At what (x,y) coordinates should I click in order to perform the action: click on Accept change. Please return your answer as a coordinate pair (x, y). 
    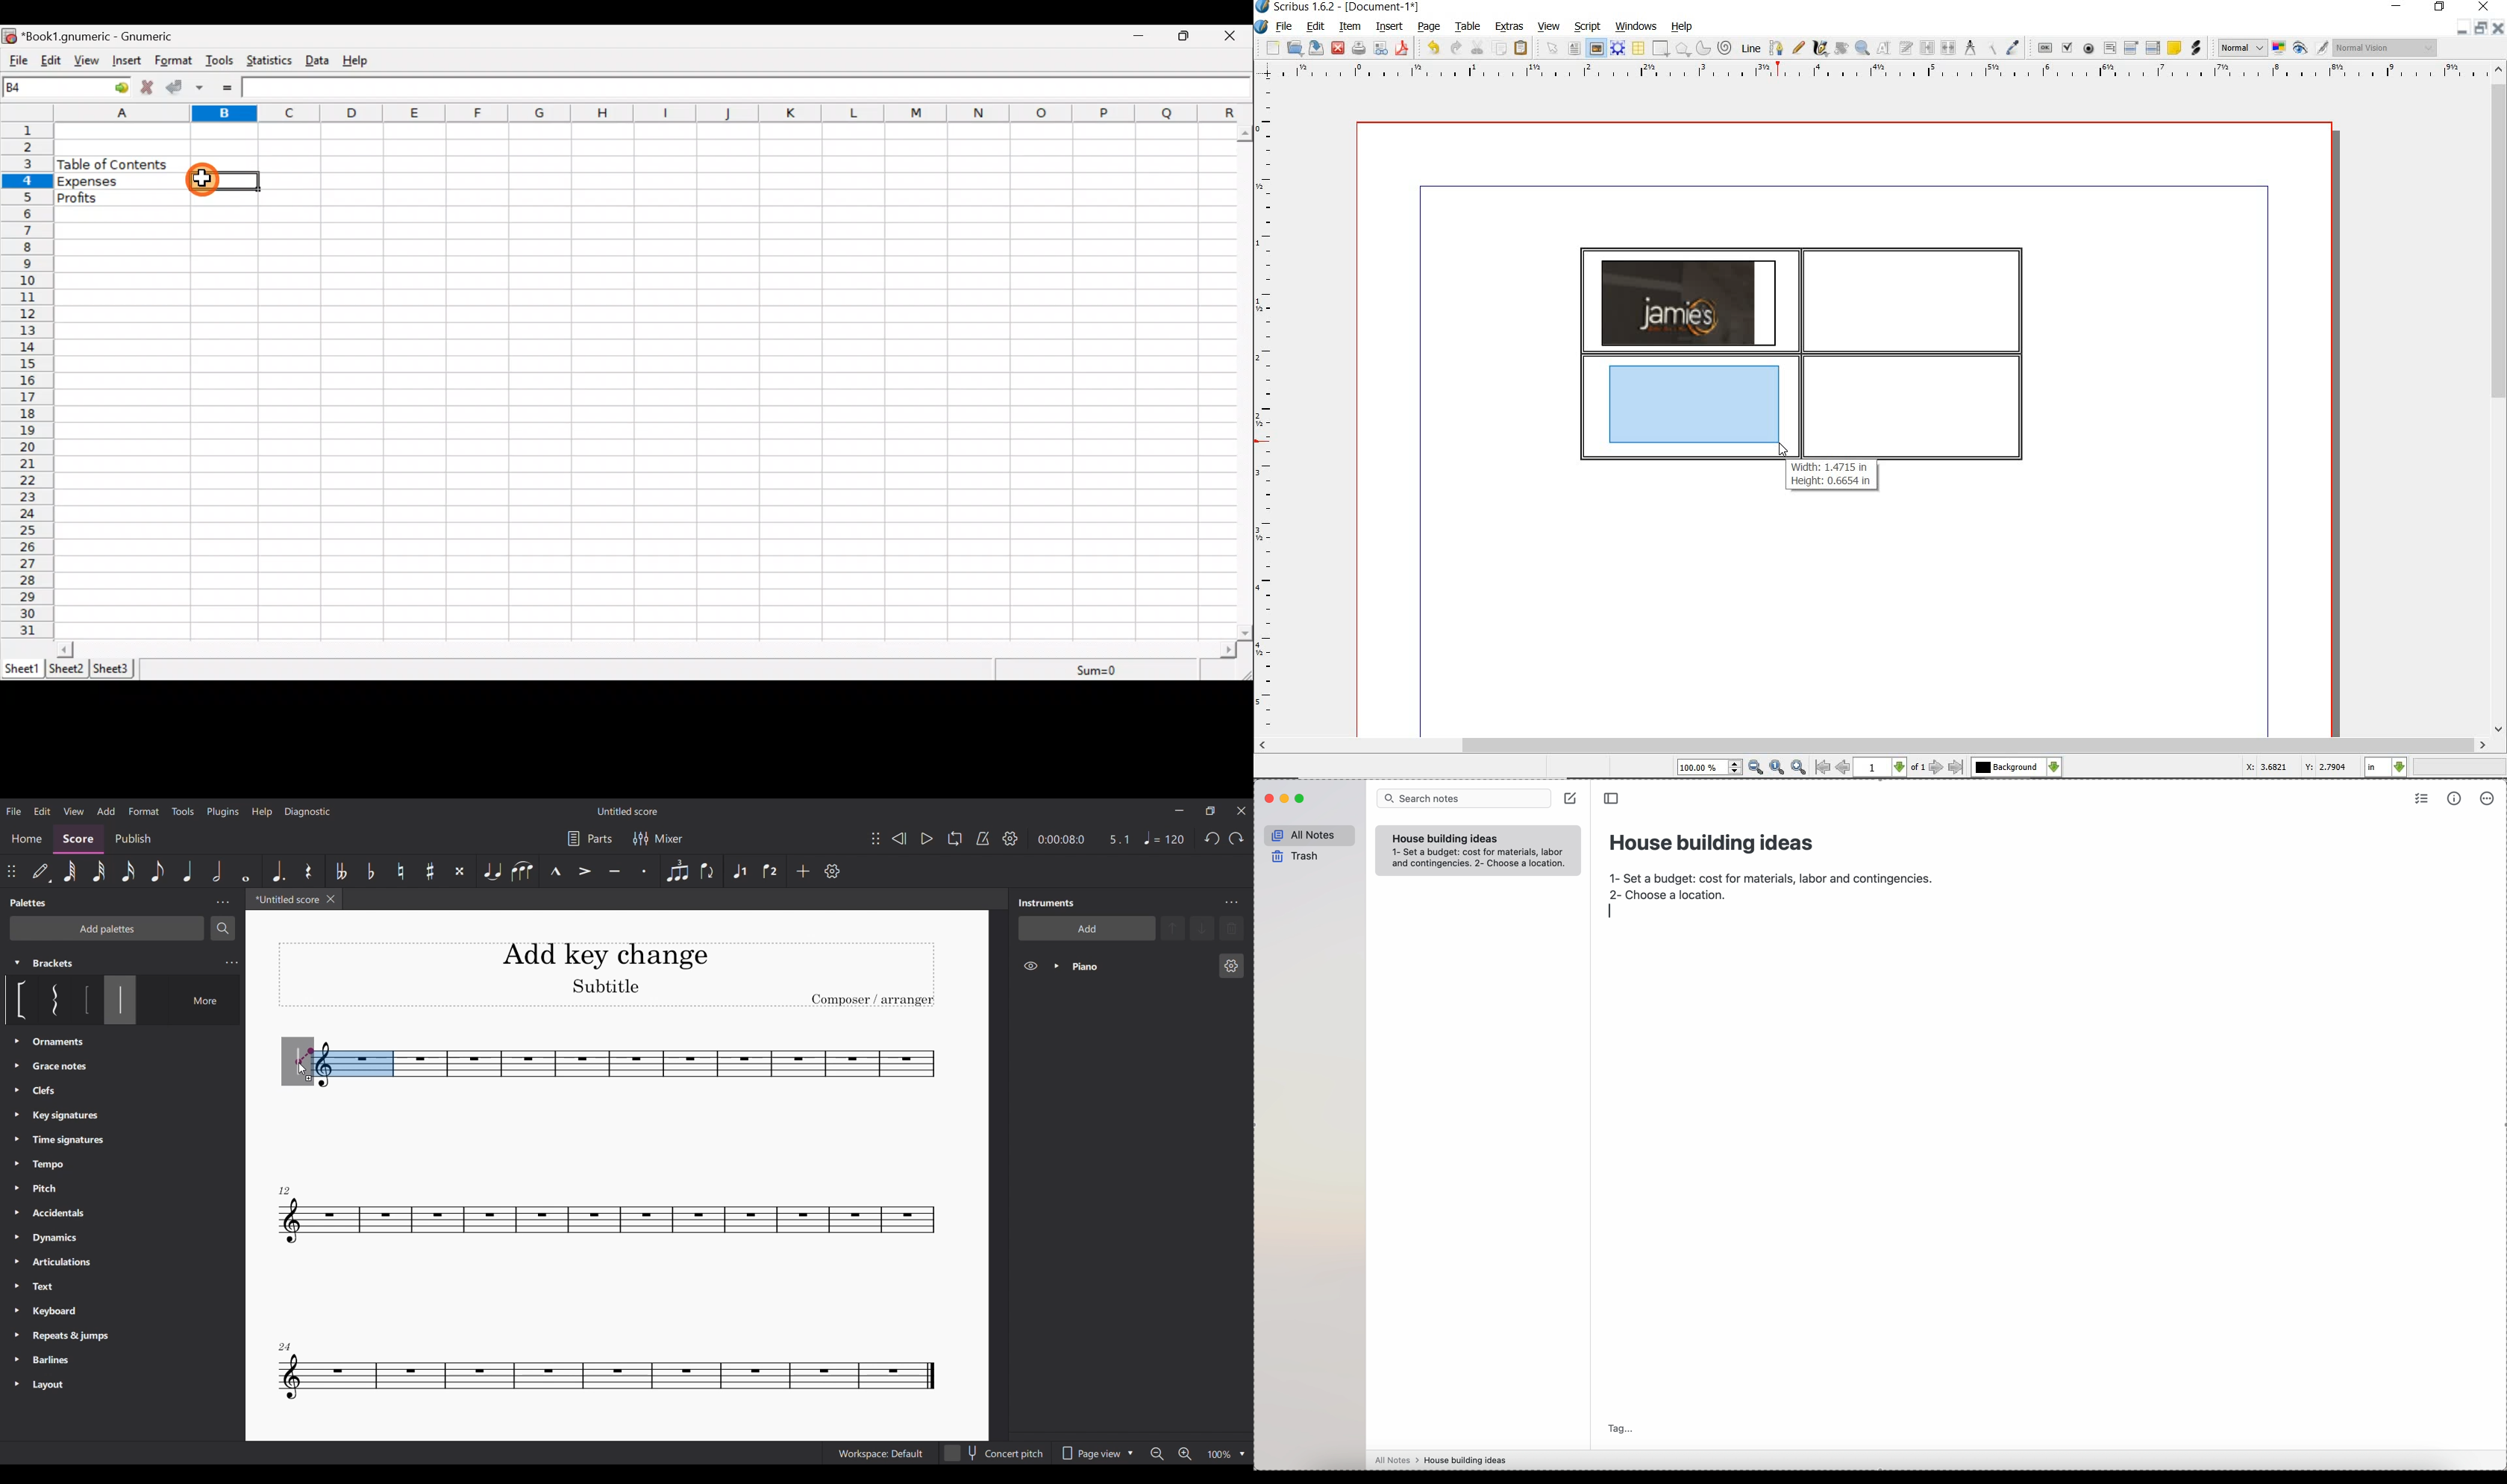
    Looking at the image, I should click on (178, 88).